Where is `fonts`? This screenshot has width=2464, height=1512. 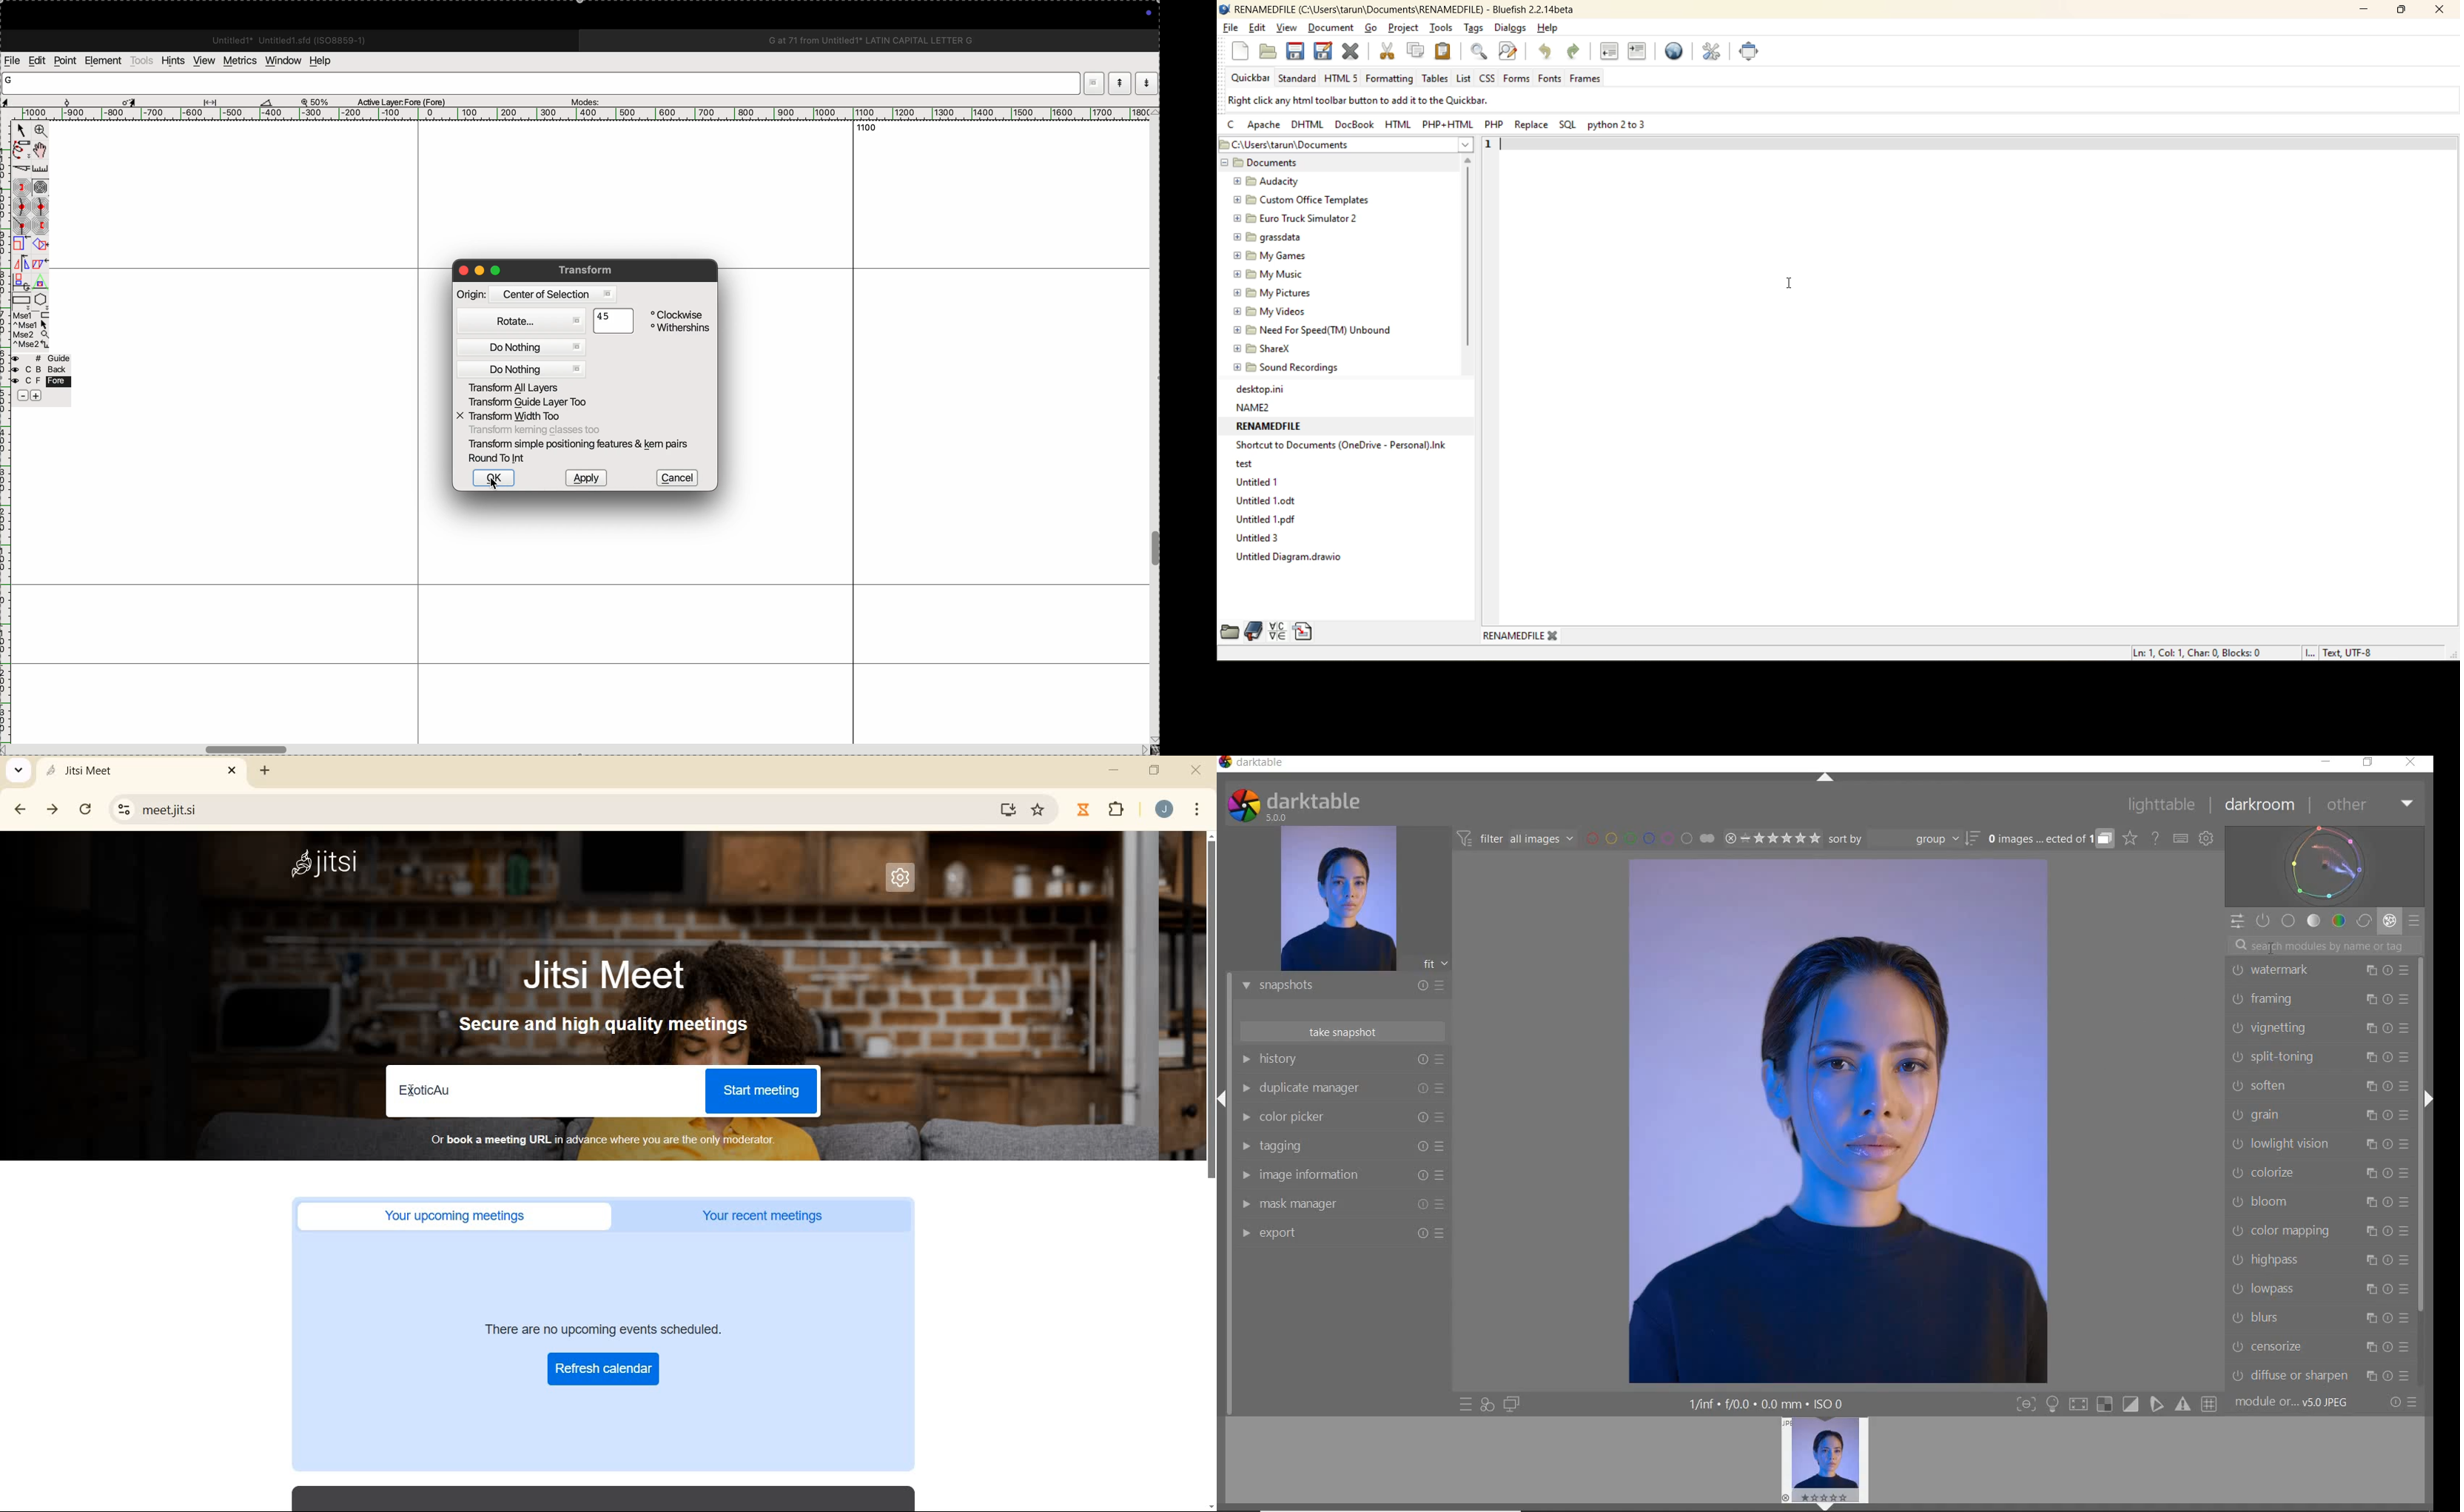 fonts is located at coordinates (1549, 78).